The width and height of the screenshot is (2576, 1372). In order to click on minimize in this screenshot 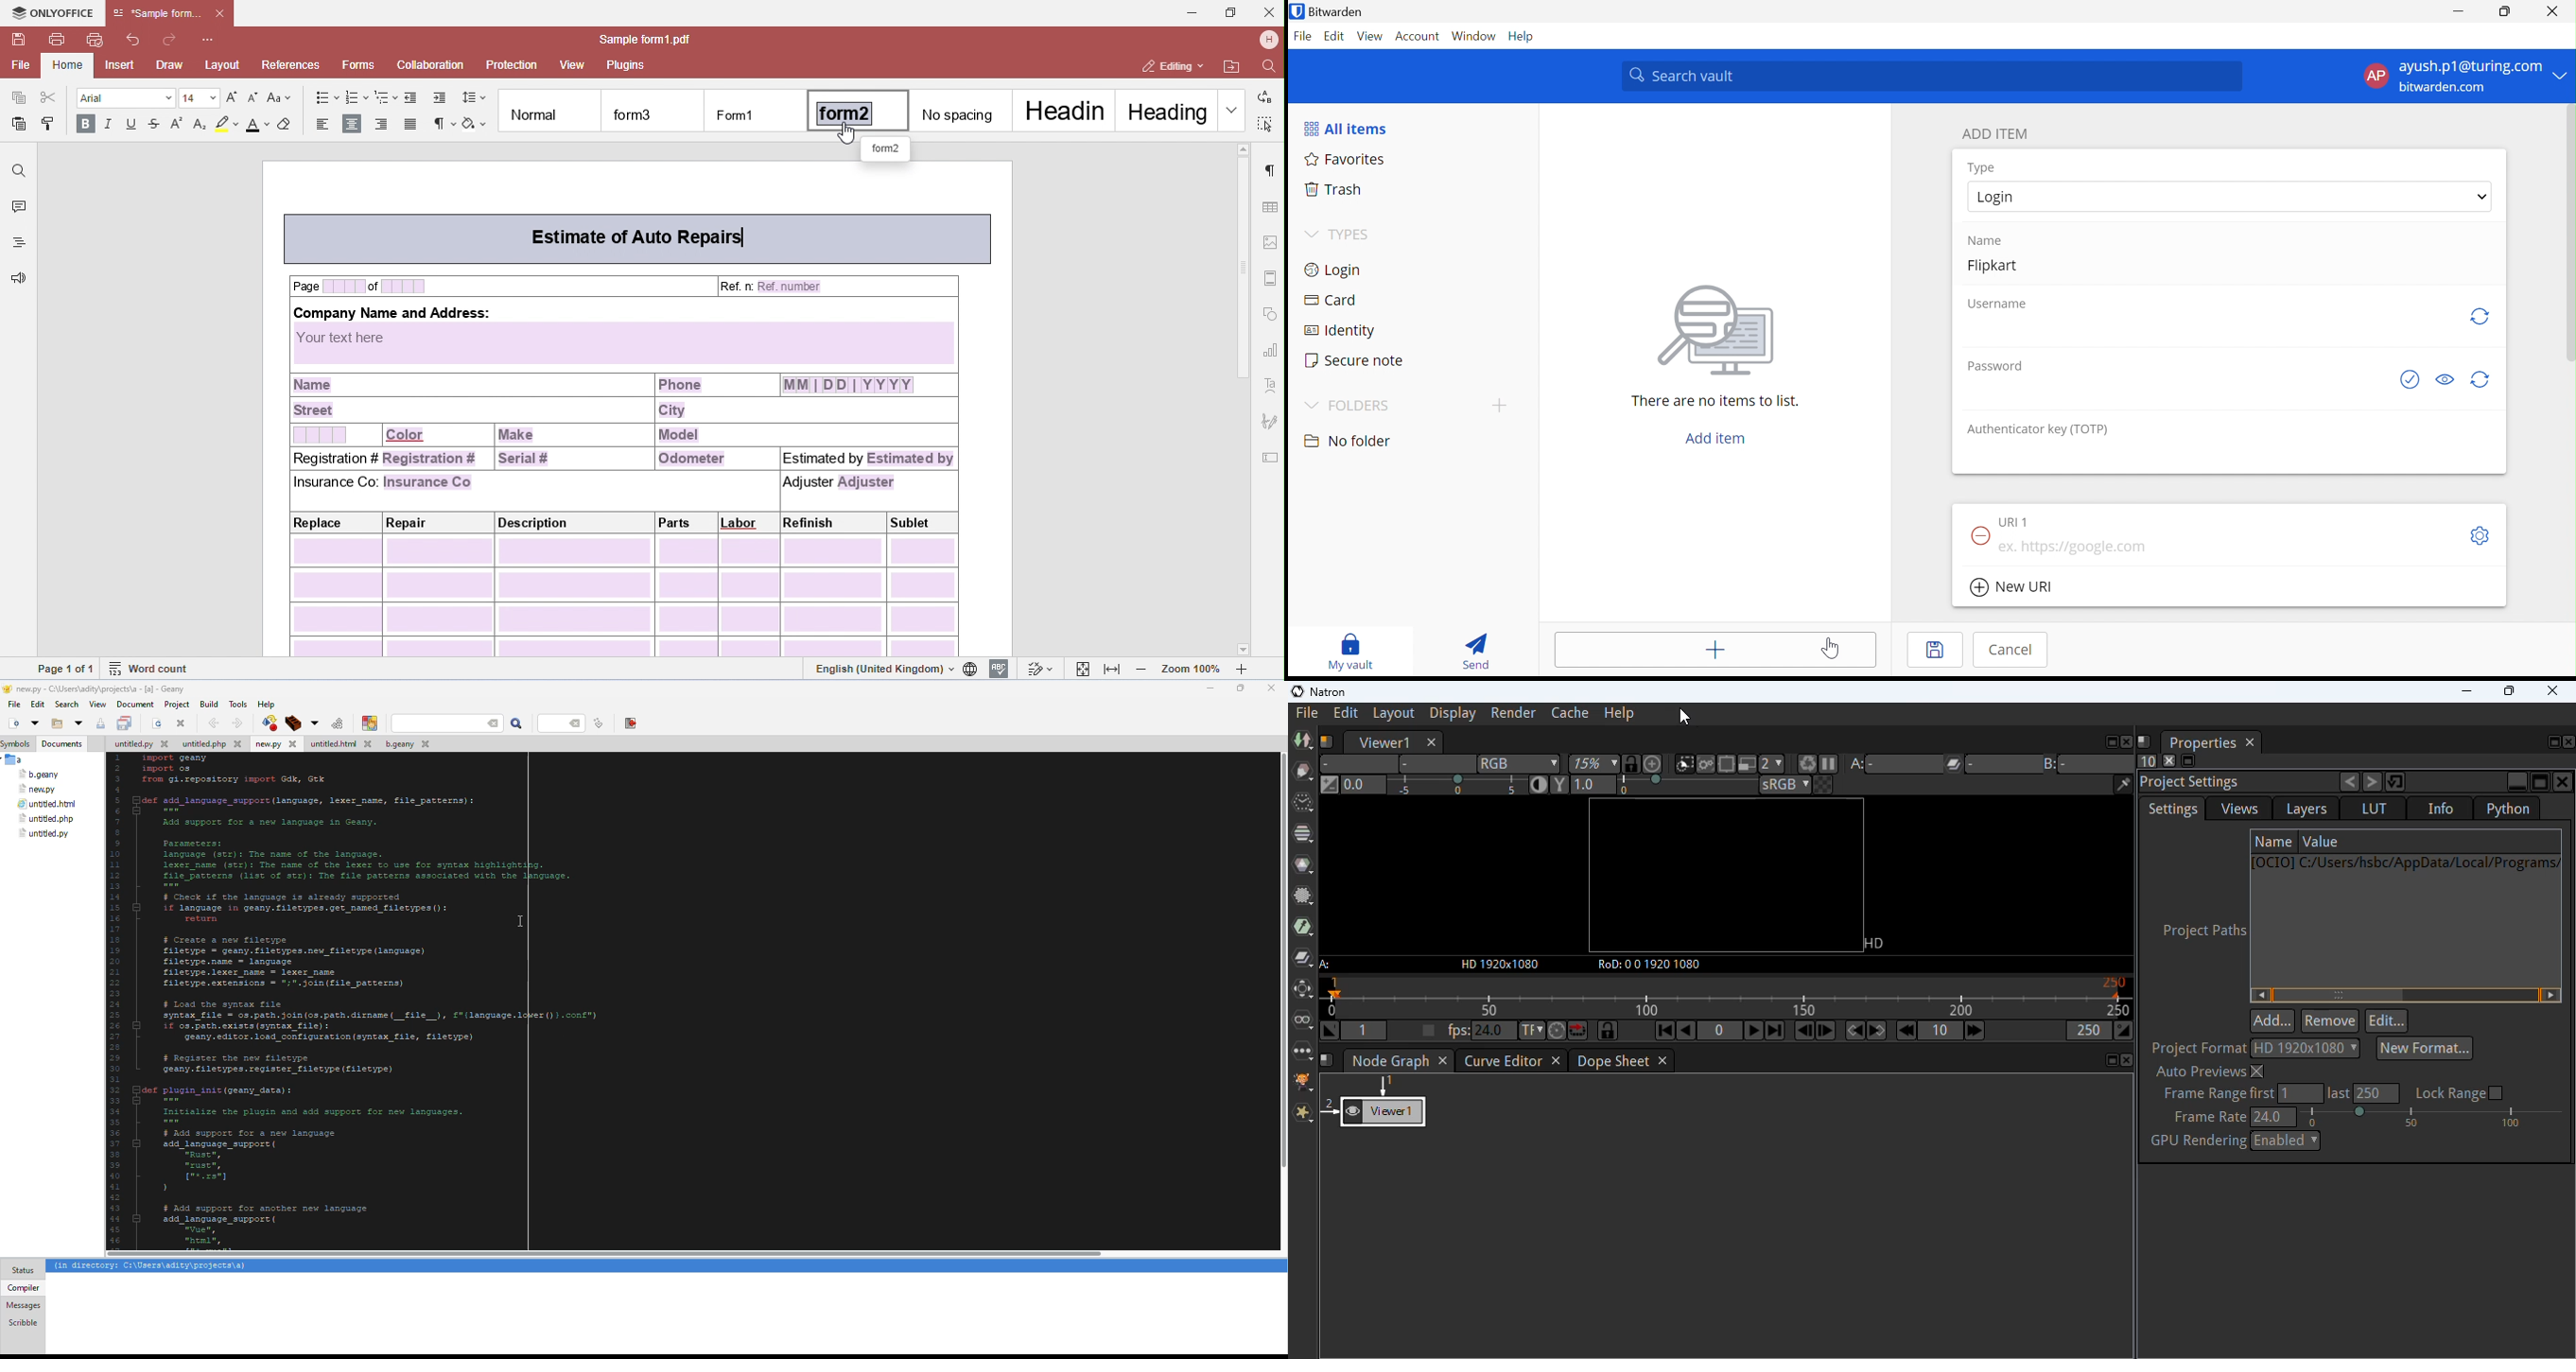, I will do `click(1208, 688)`.